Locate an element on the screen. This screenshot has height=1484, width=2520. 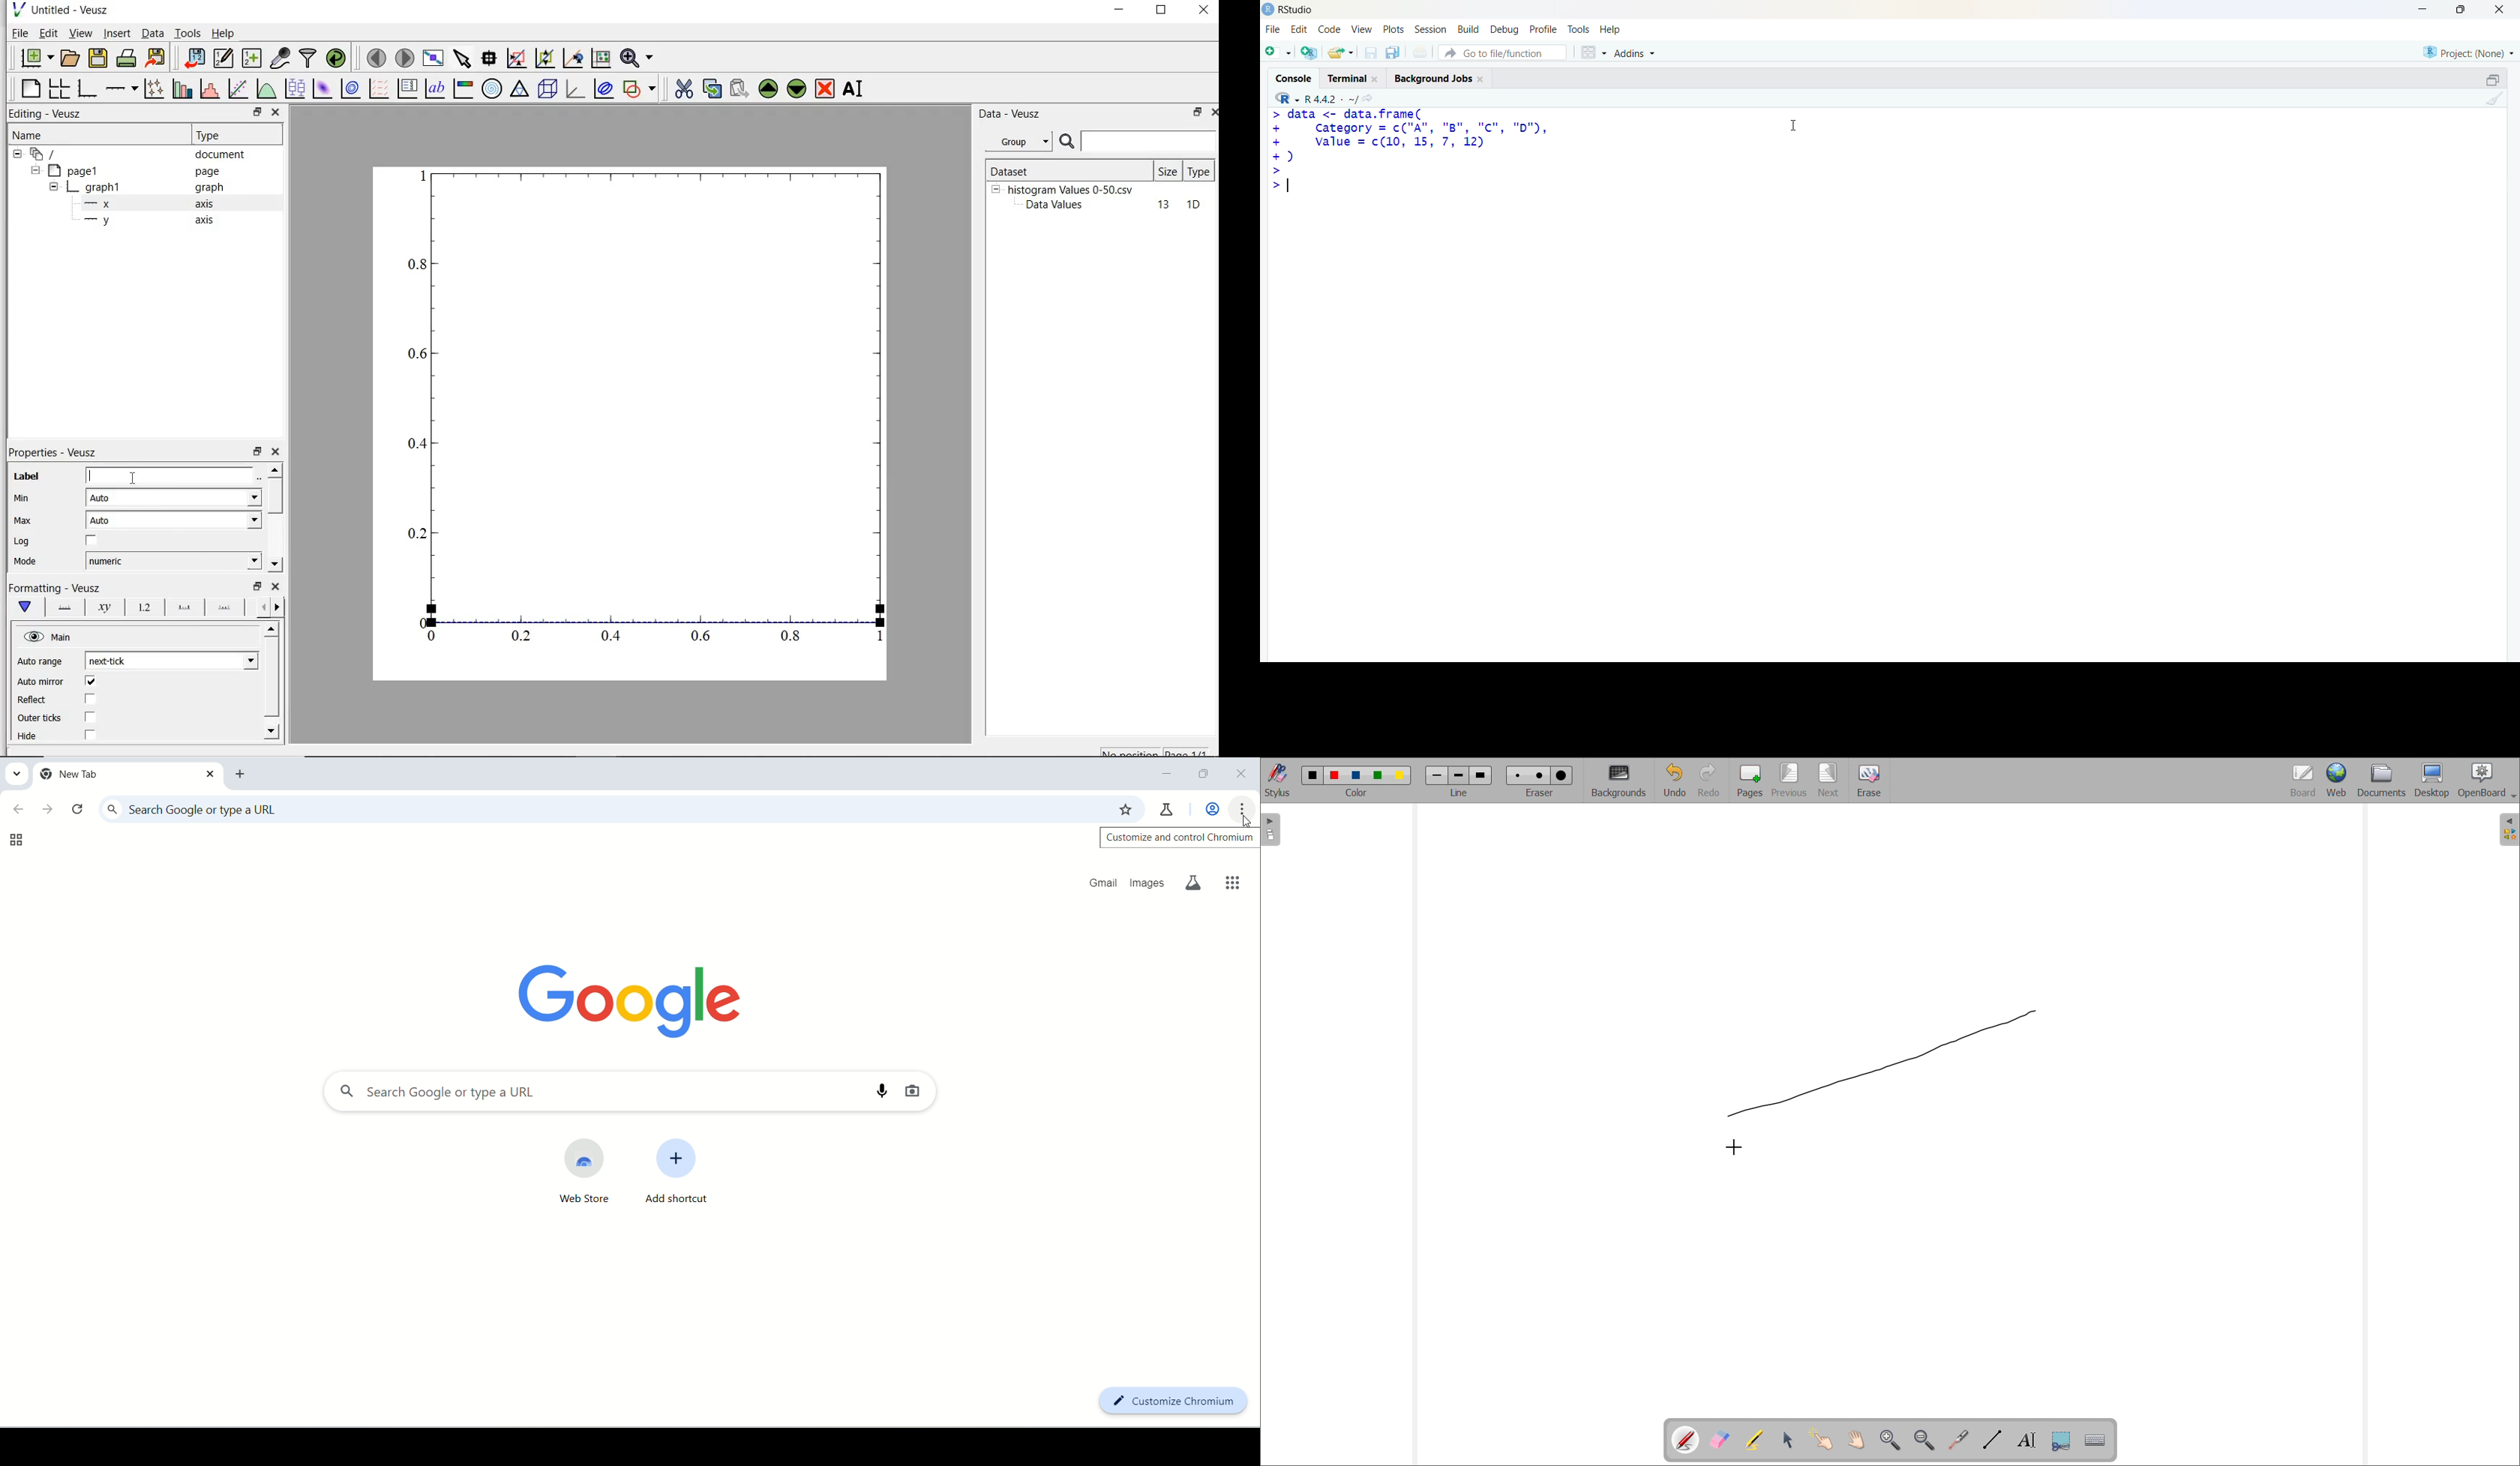
cursor is located at coordinates (136, 477).